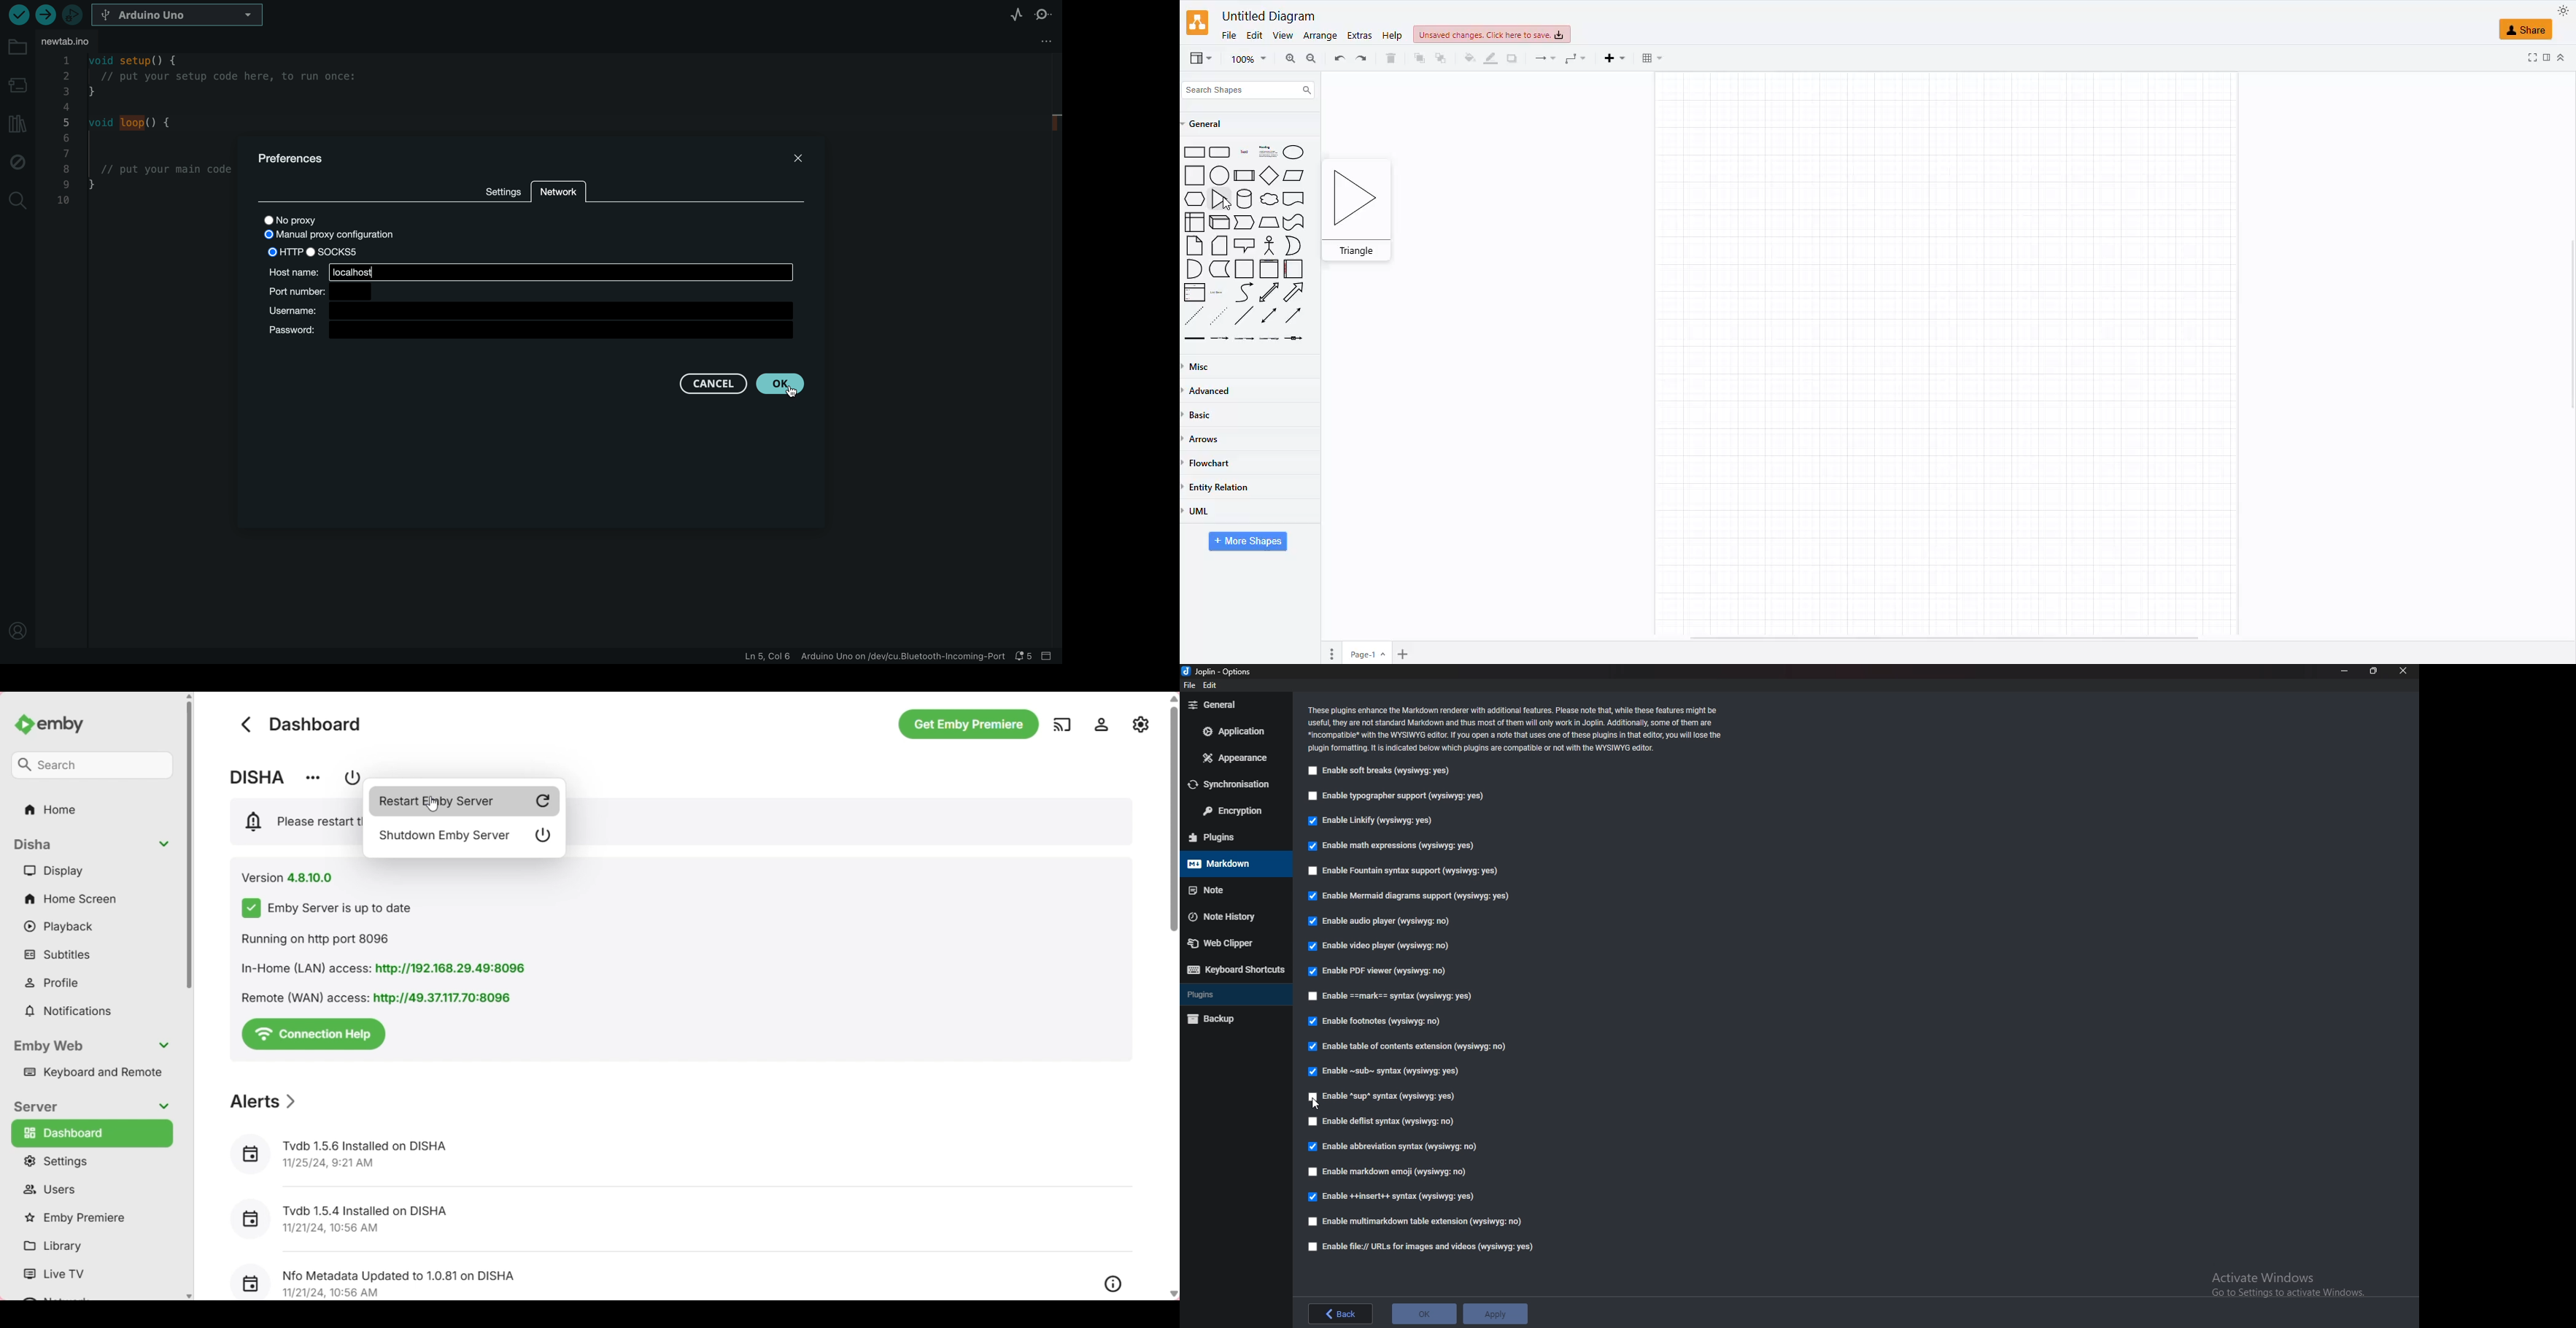 This screenshot has height=1344, width=2576. What do you see at coordinates (1049, 656) in the screenshot?
I see `close slide bar` at bounding box center [1049, 656].